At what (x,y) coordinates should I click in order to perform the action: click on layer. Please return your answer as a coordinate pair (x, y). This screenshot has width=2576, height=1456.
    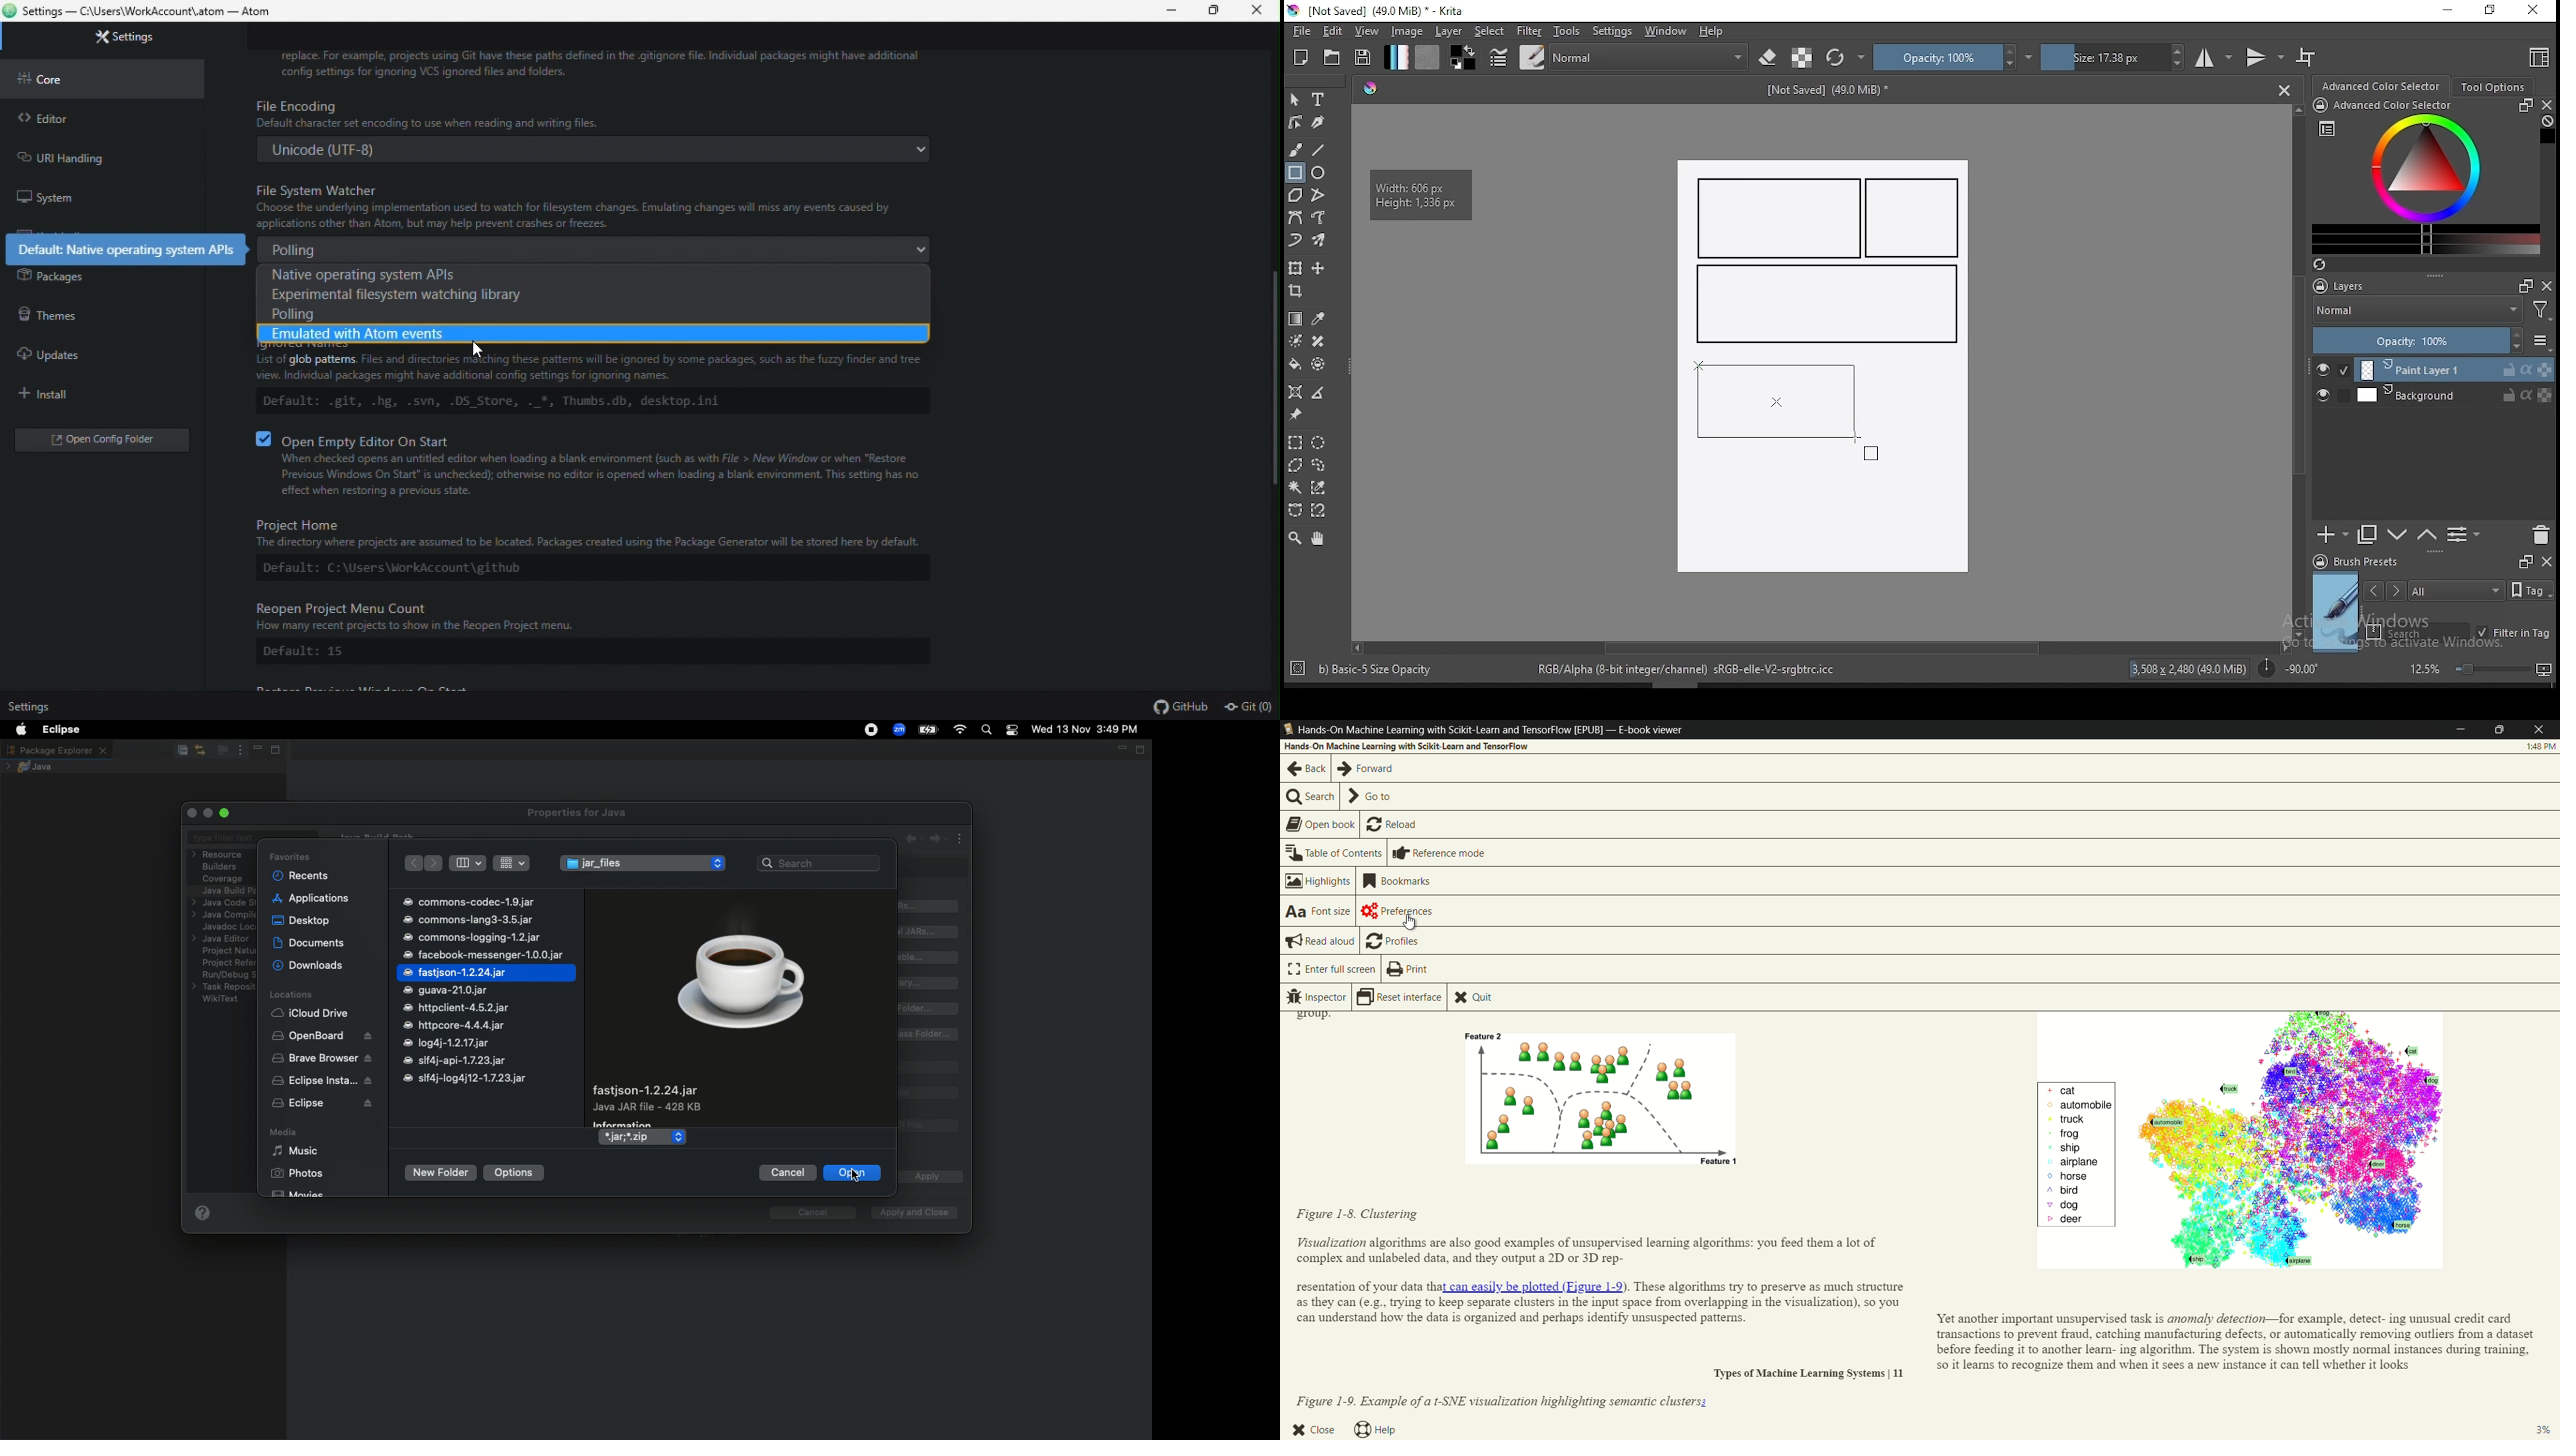
    Looking at the image, I should click on (2454, 395).